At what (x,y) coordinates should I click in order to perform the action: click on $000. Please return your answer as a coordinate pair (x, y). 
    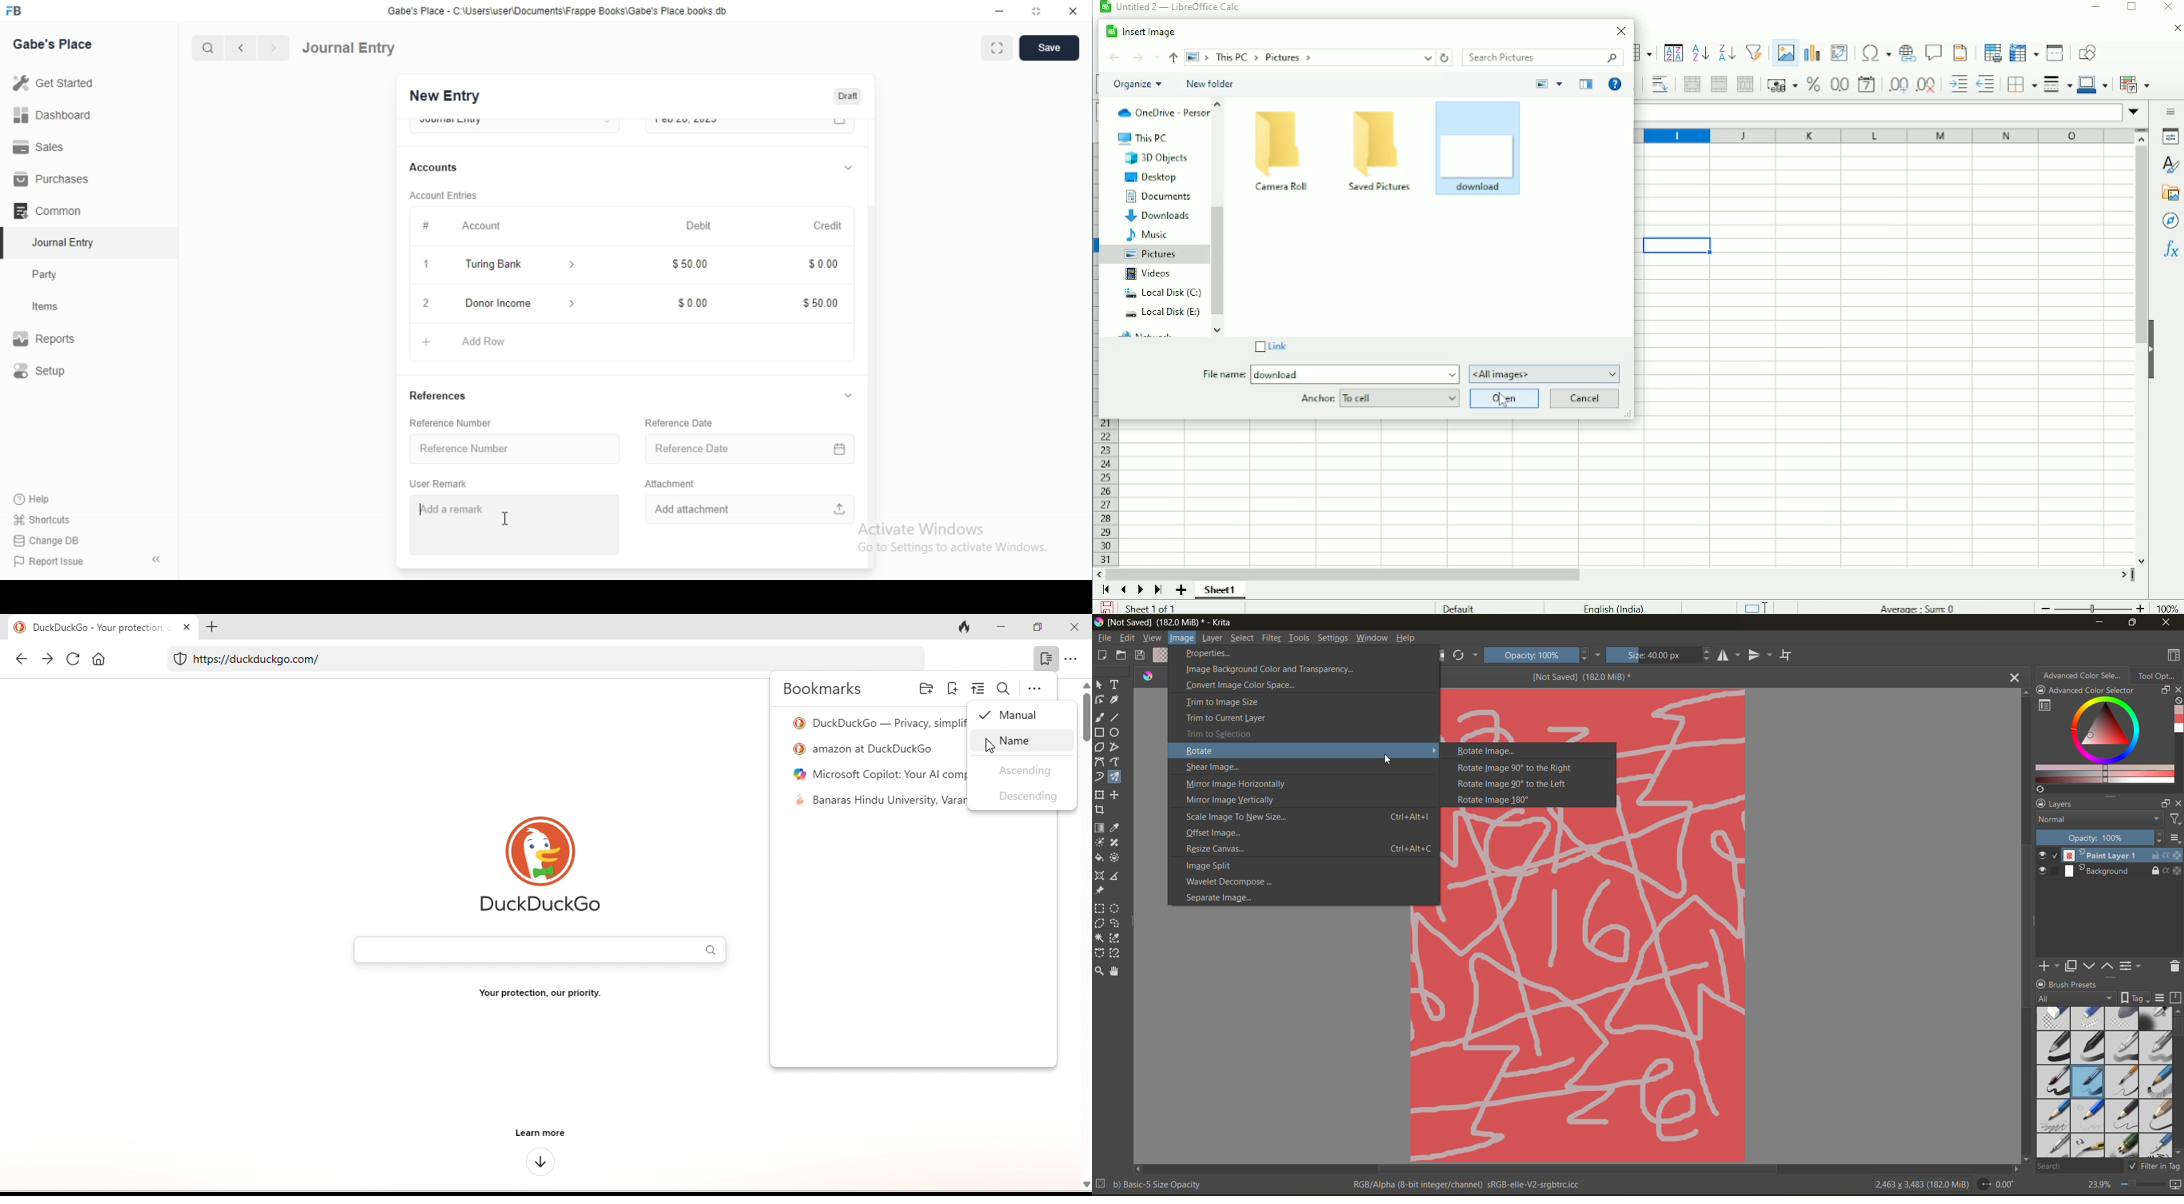
    Looking at the image, I should click on (821, 266).